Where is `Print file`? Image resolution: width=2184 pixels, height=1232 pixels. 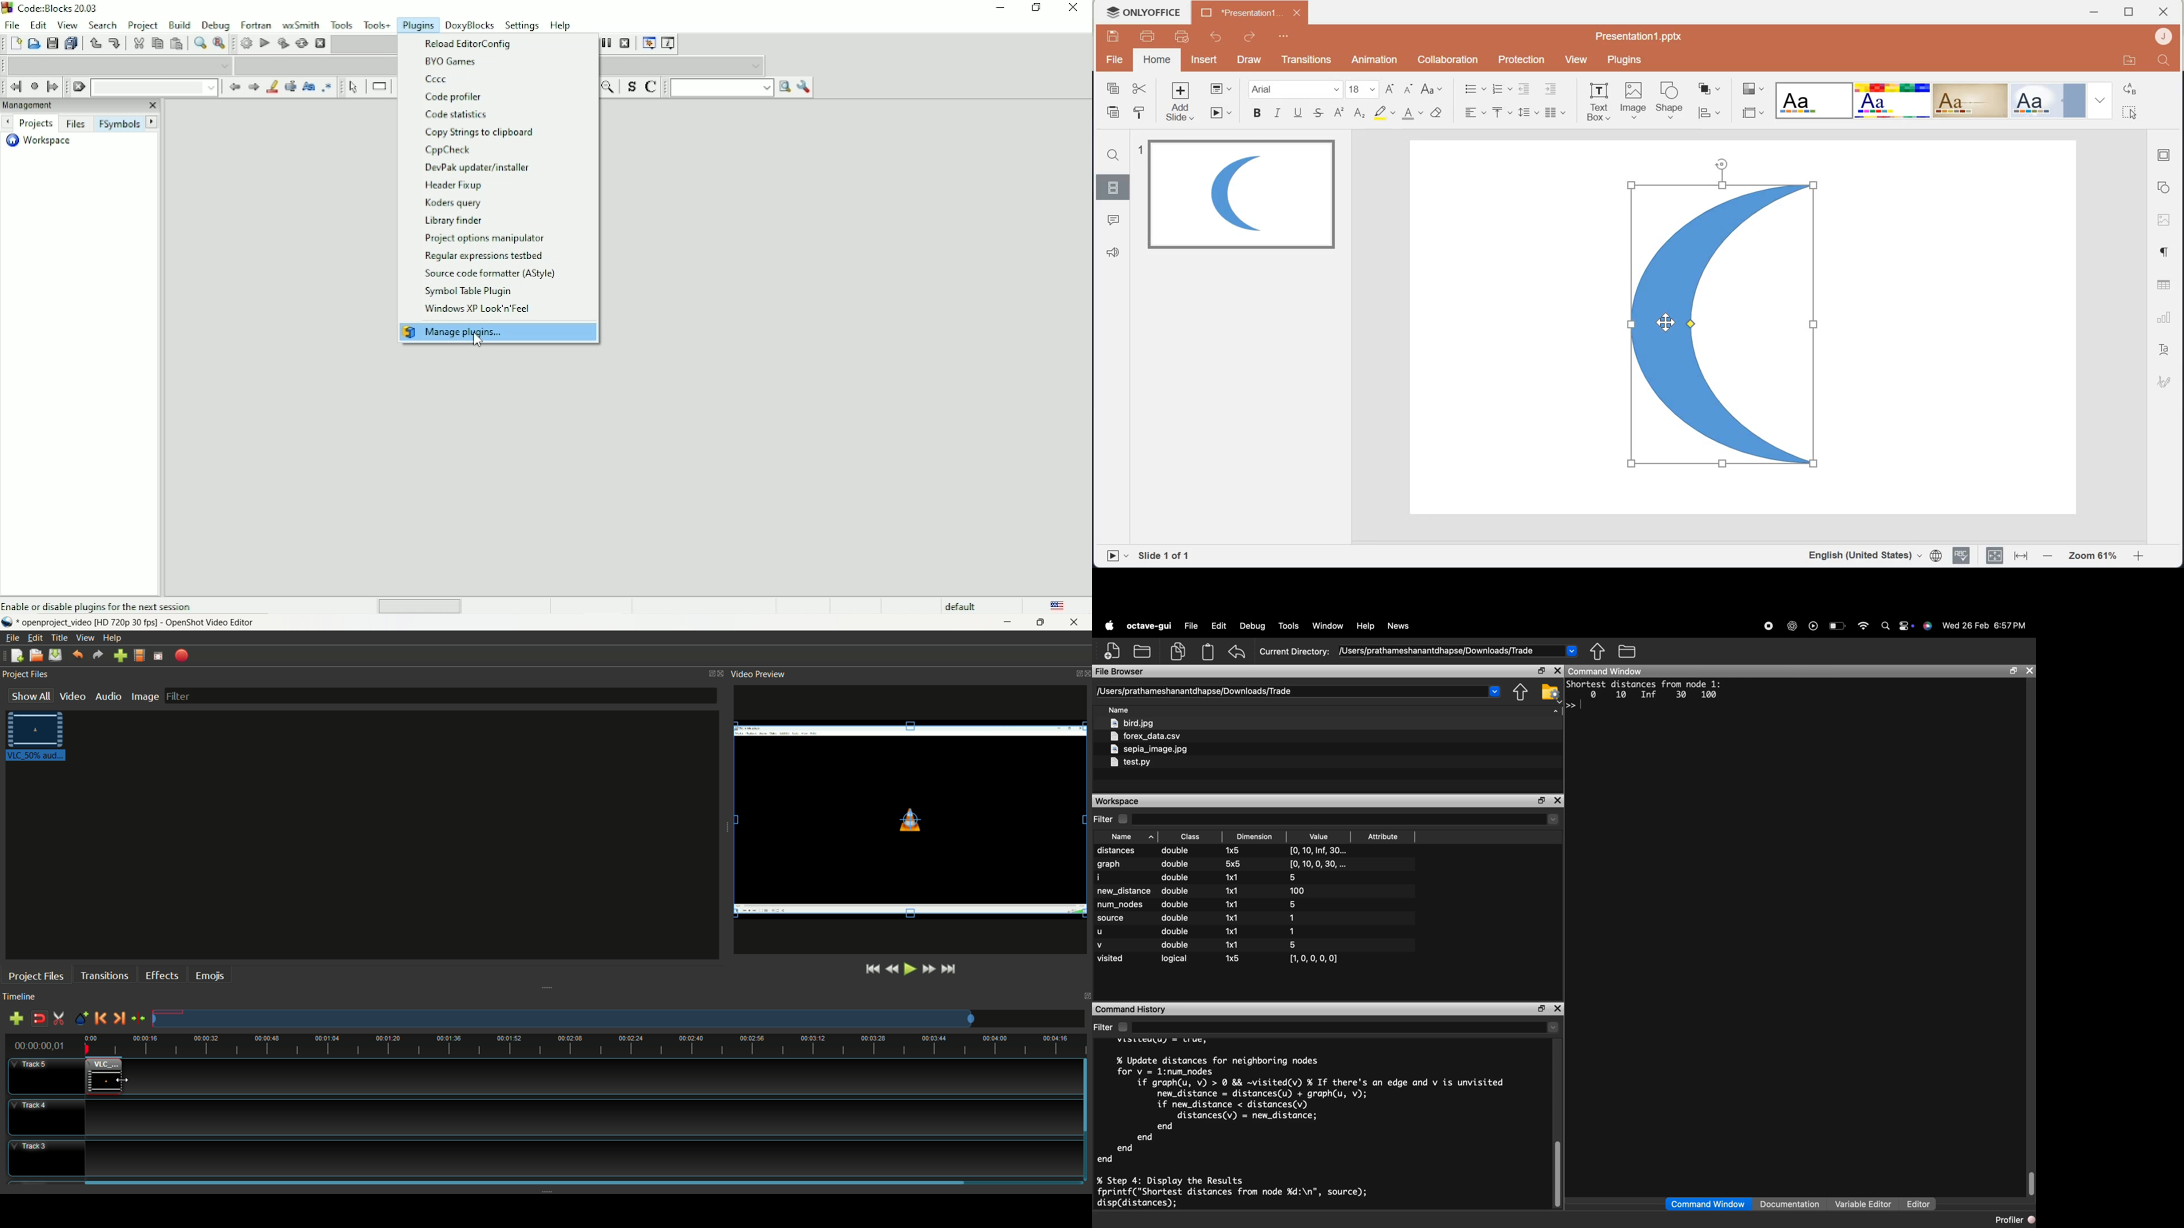 Print file is located at coordinates (1149, 37).